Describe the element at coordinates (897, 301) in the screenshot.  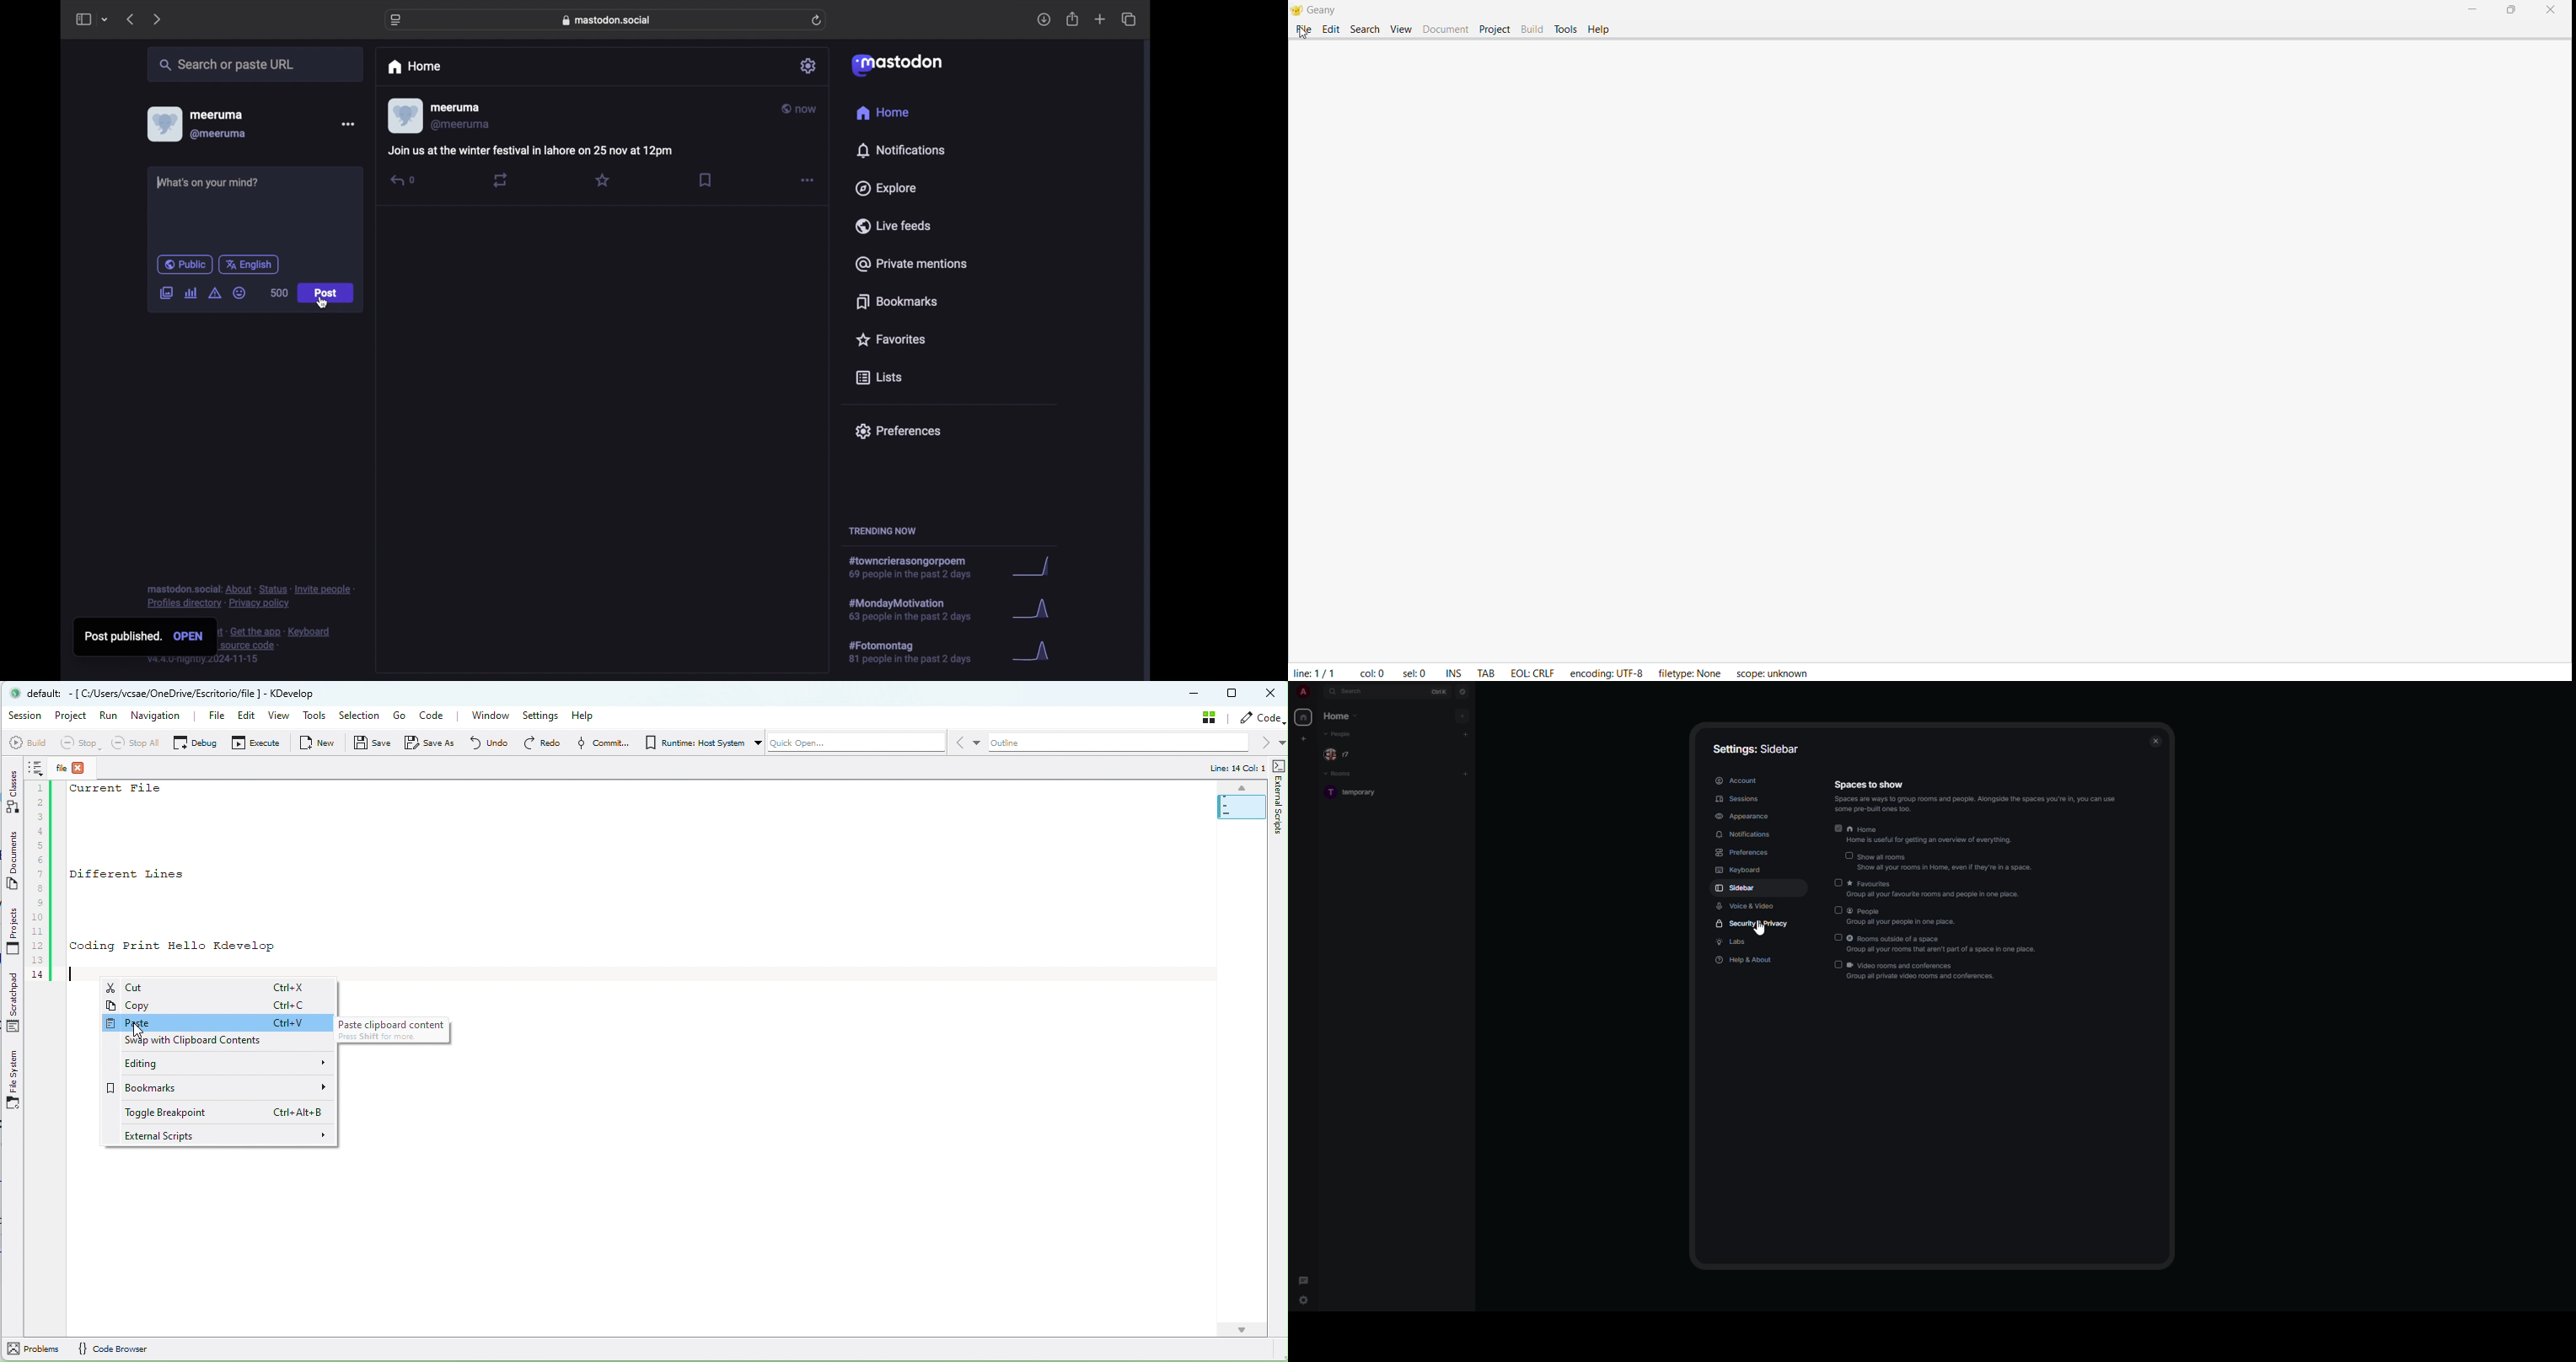
I see `bookmarks` at that location.